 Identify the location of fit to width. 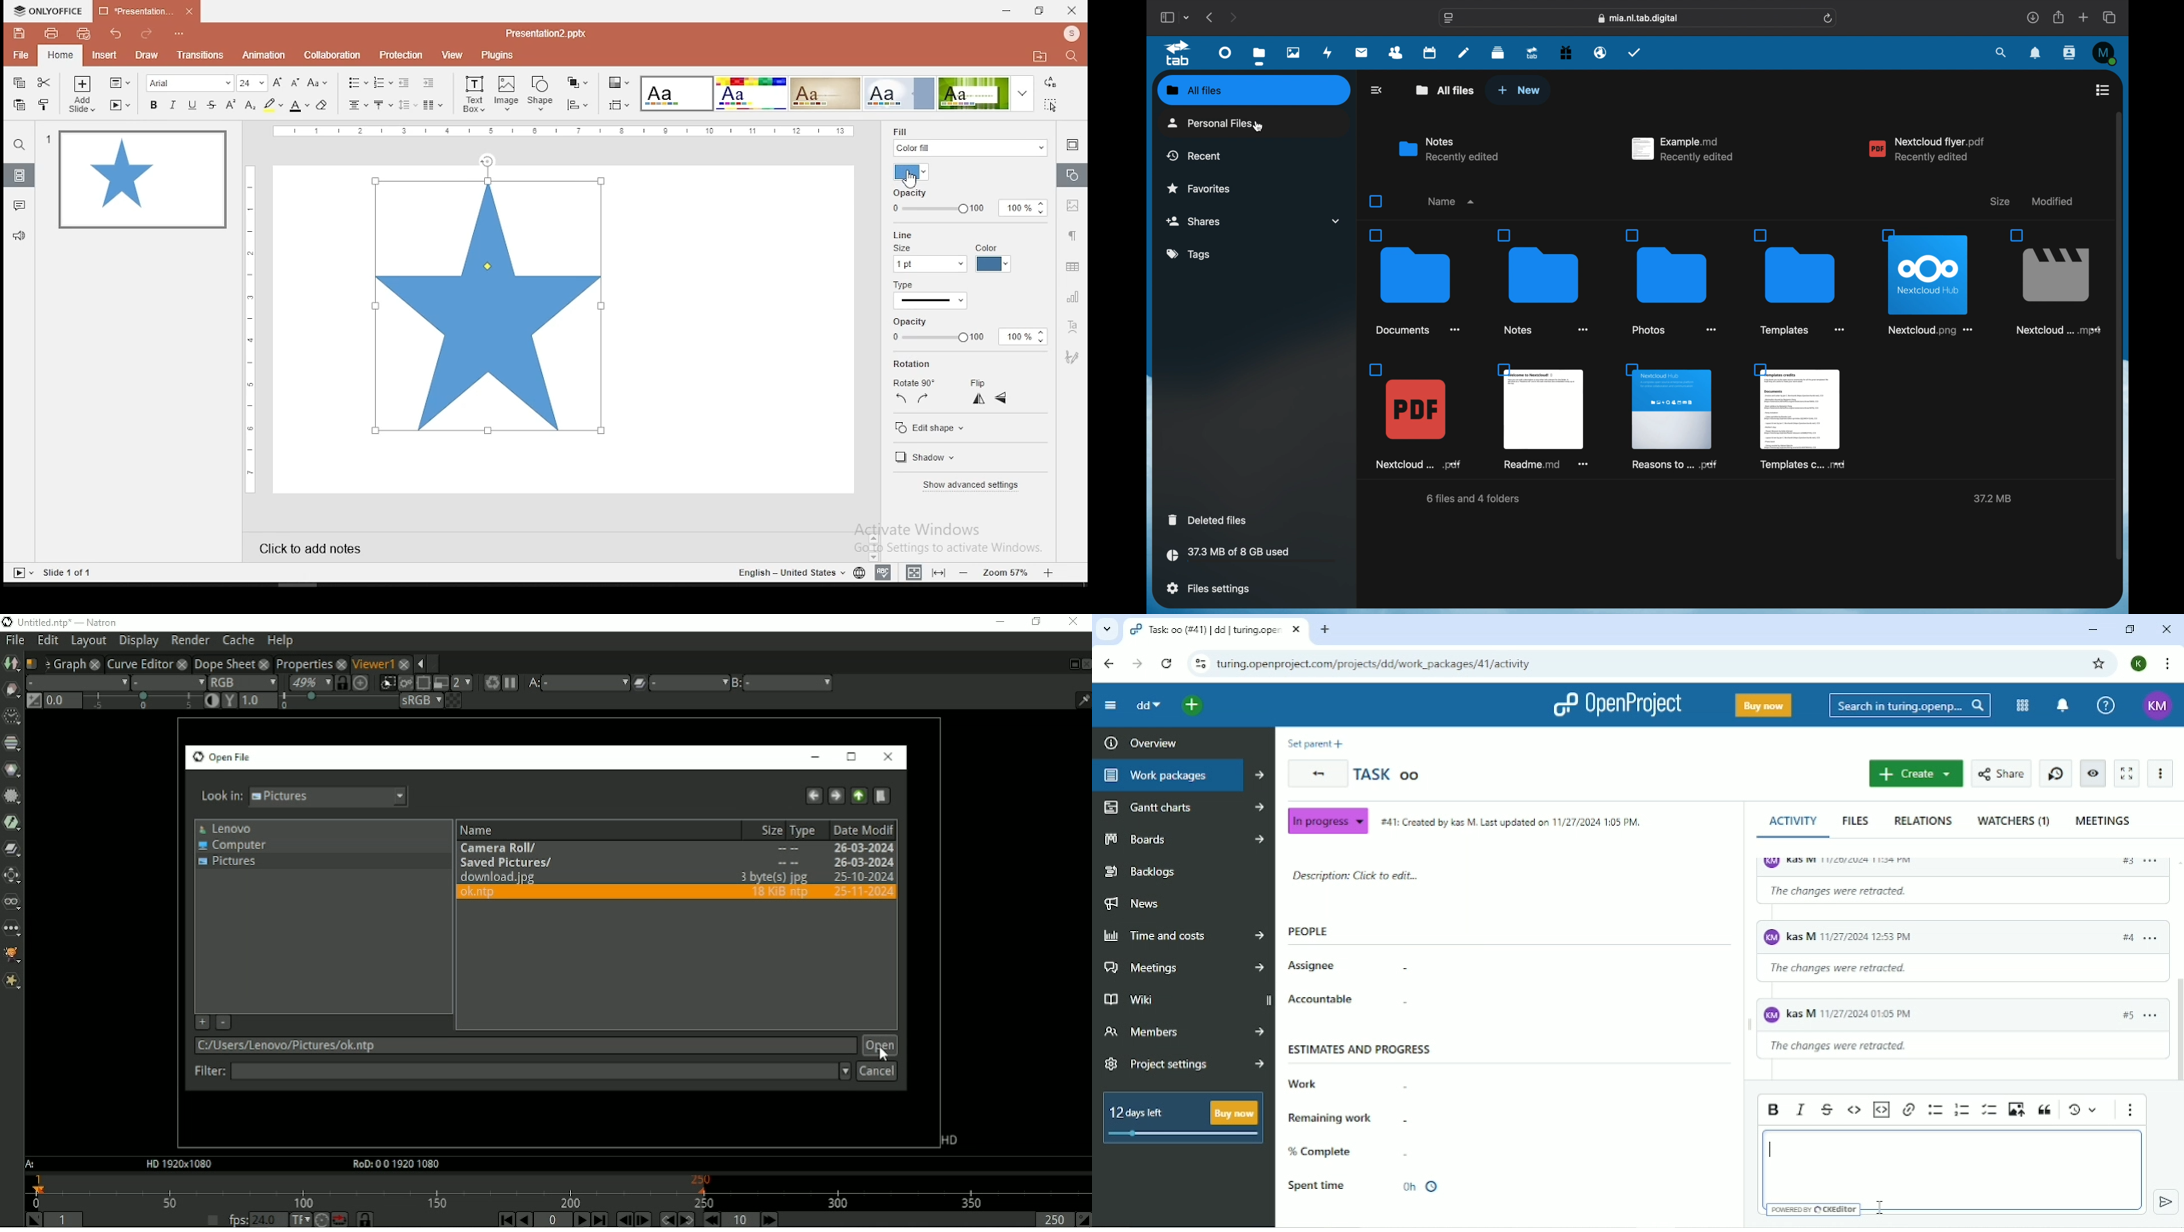
(914, 571).